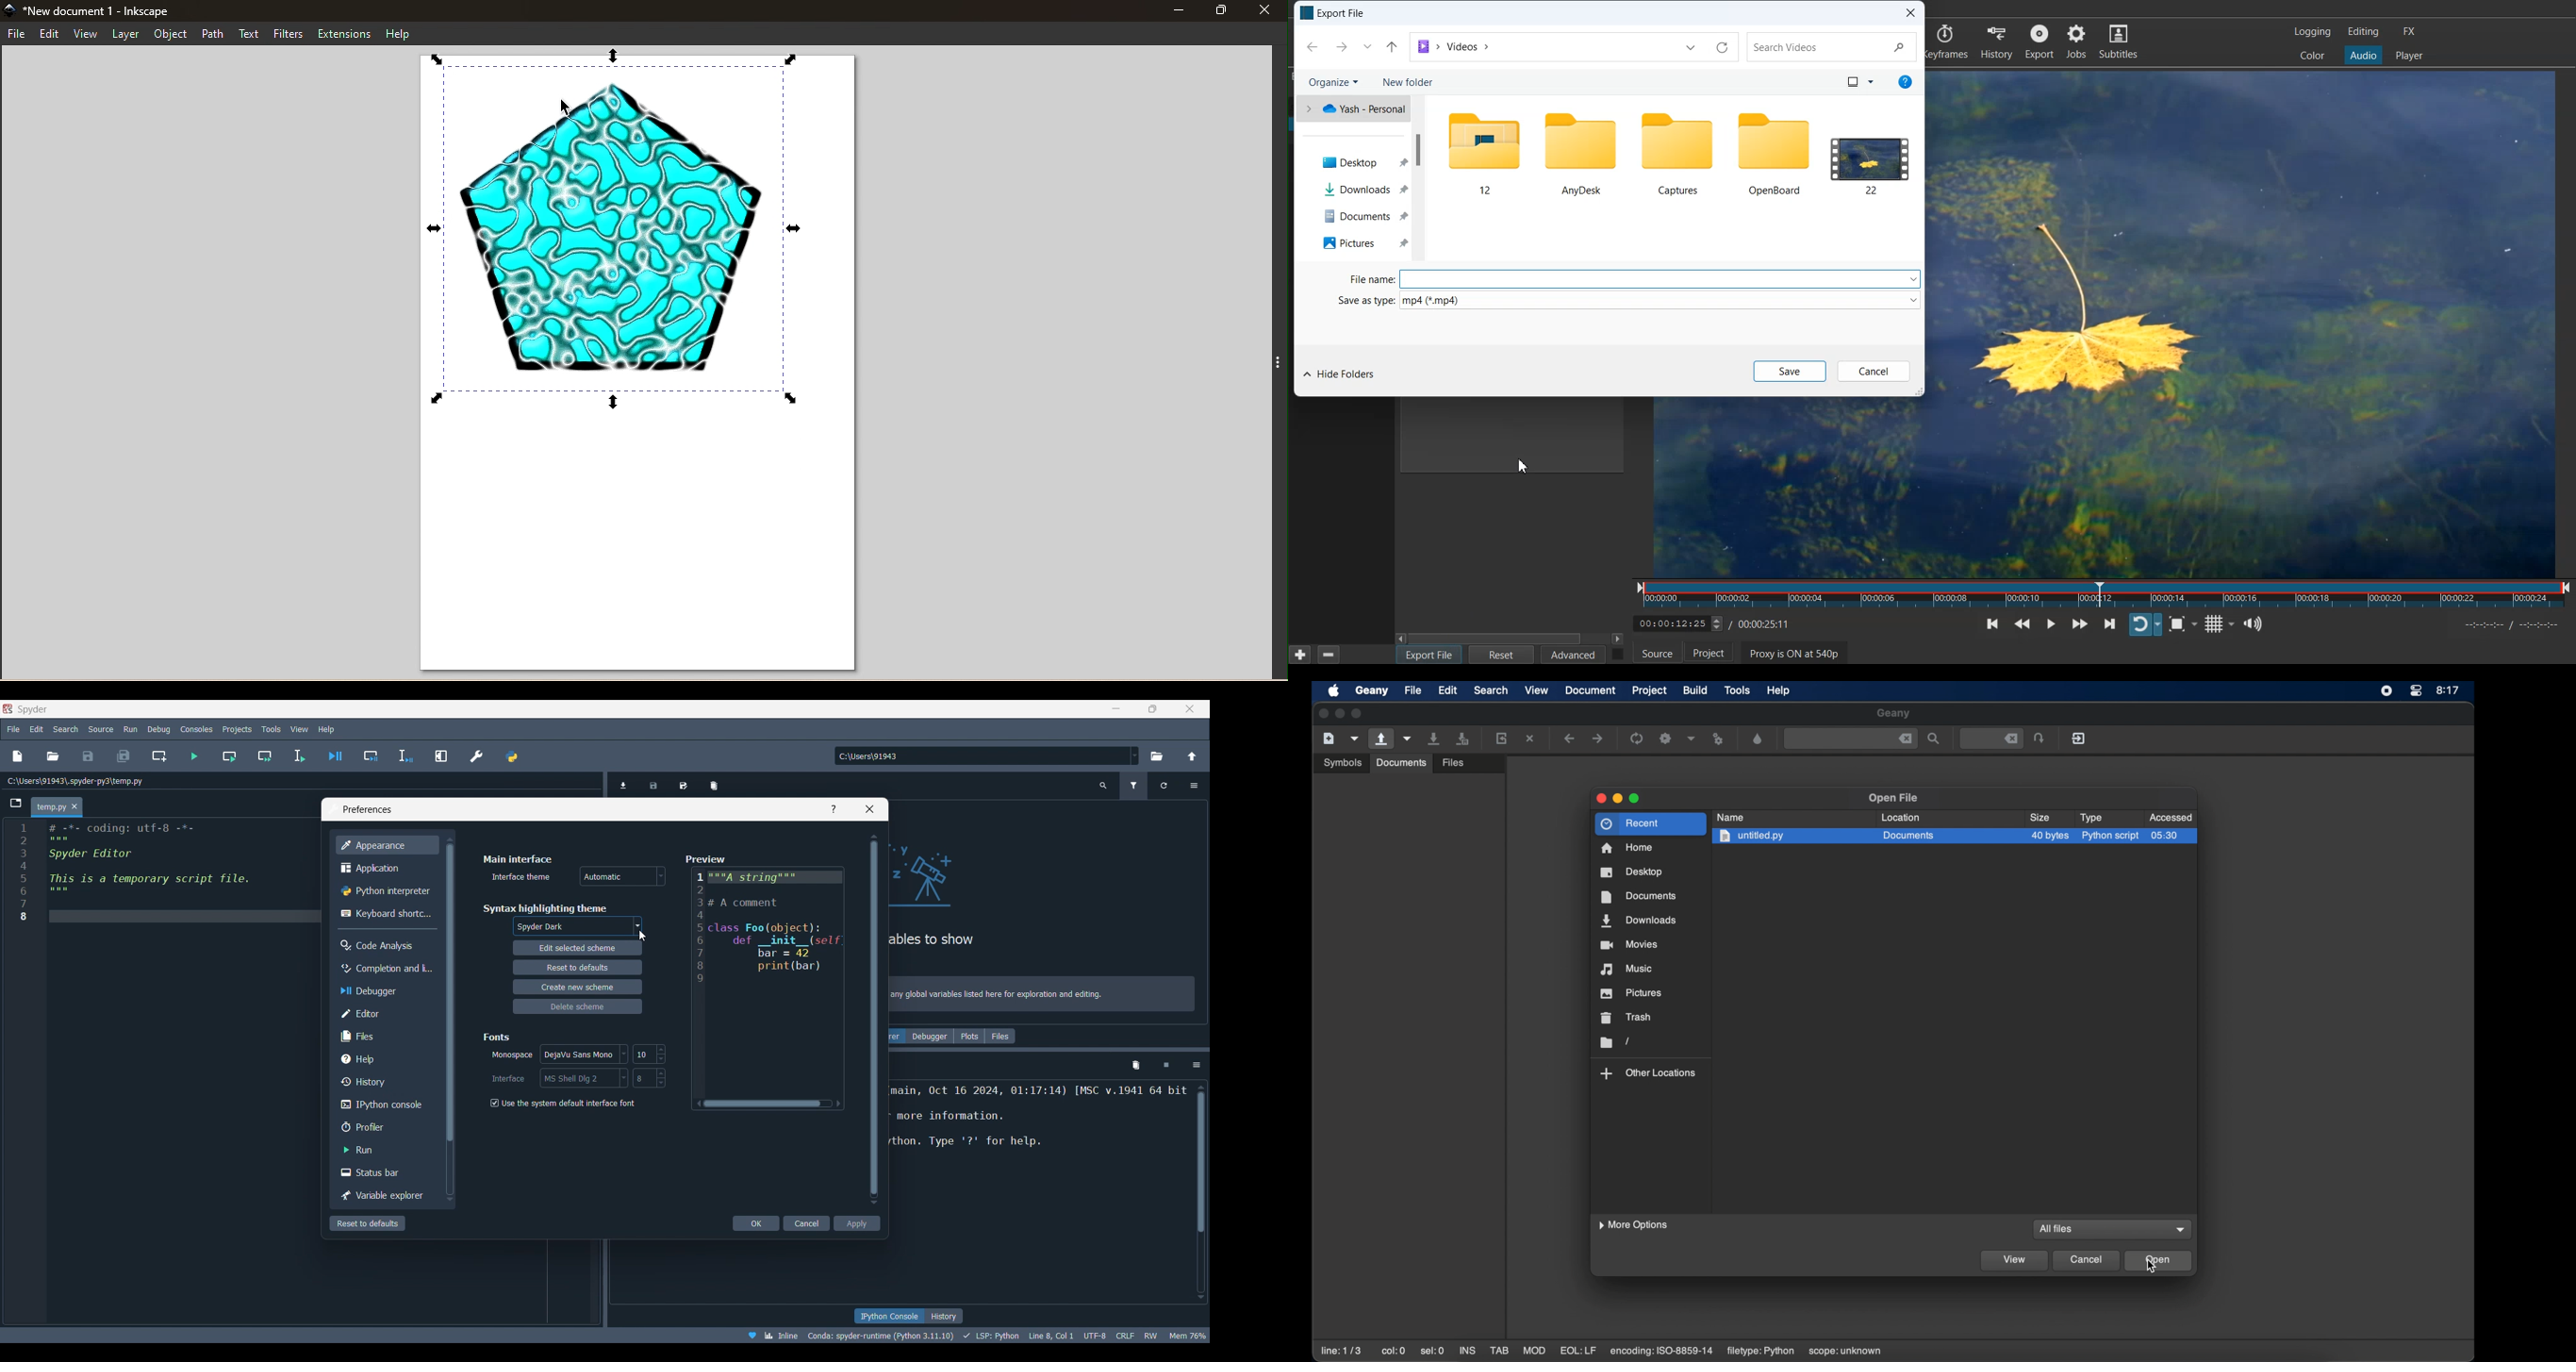 This screenshot has width=2576, height=1372. I want to click on programming language, so click(992, 1336).